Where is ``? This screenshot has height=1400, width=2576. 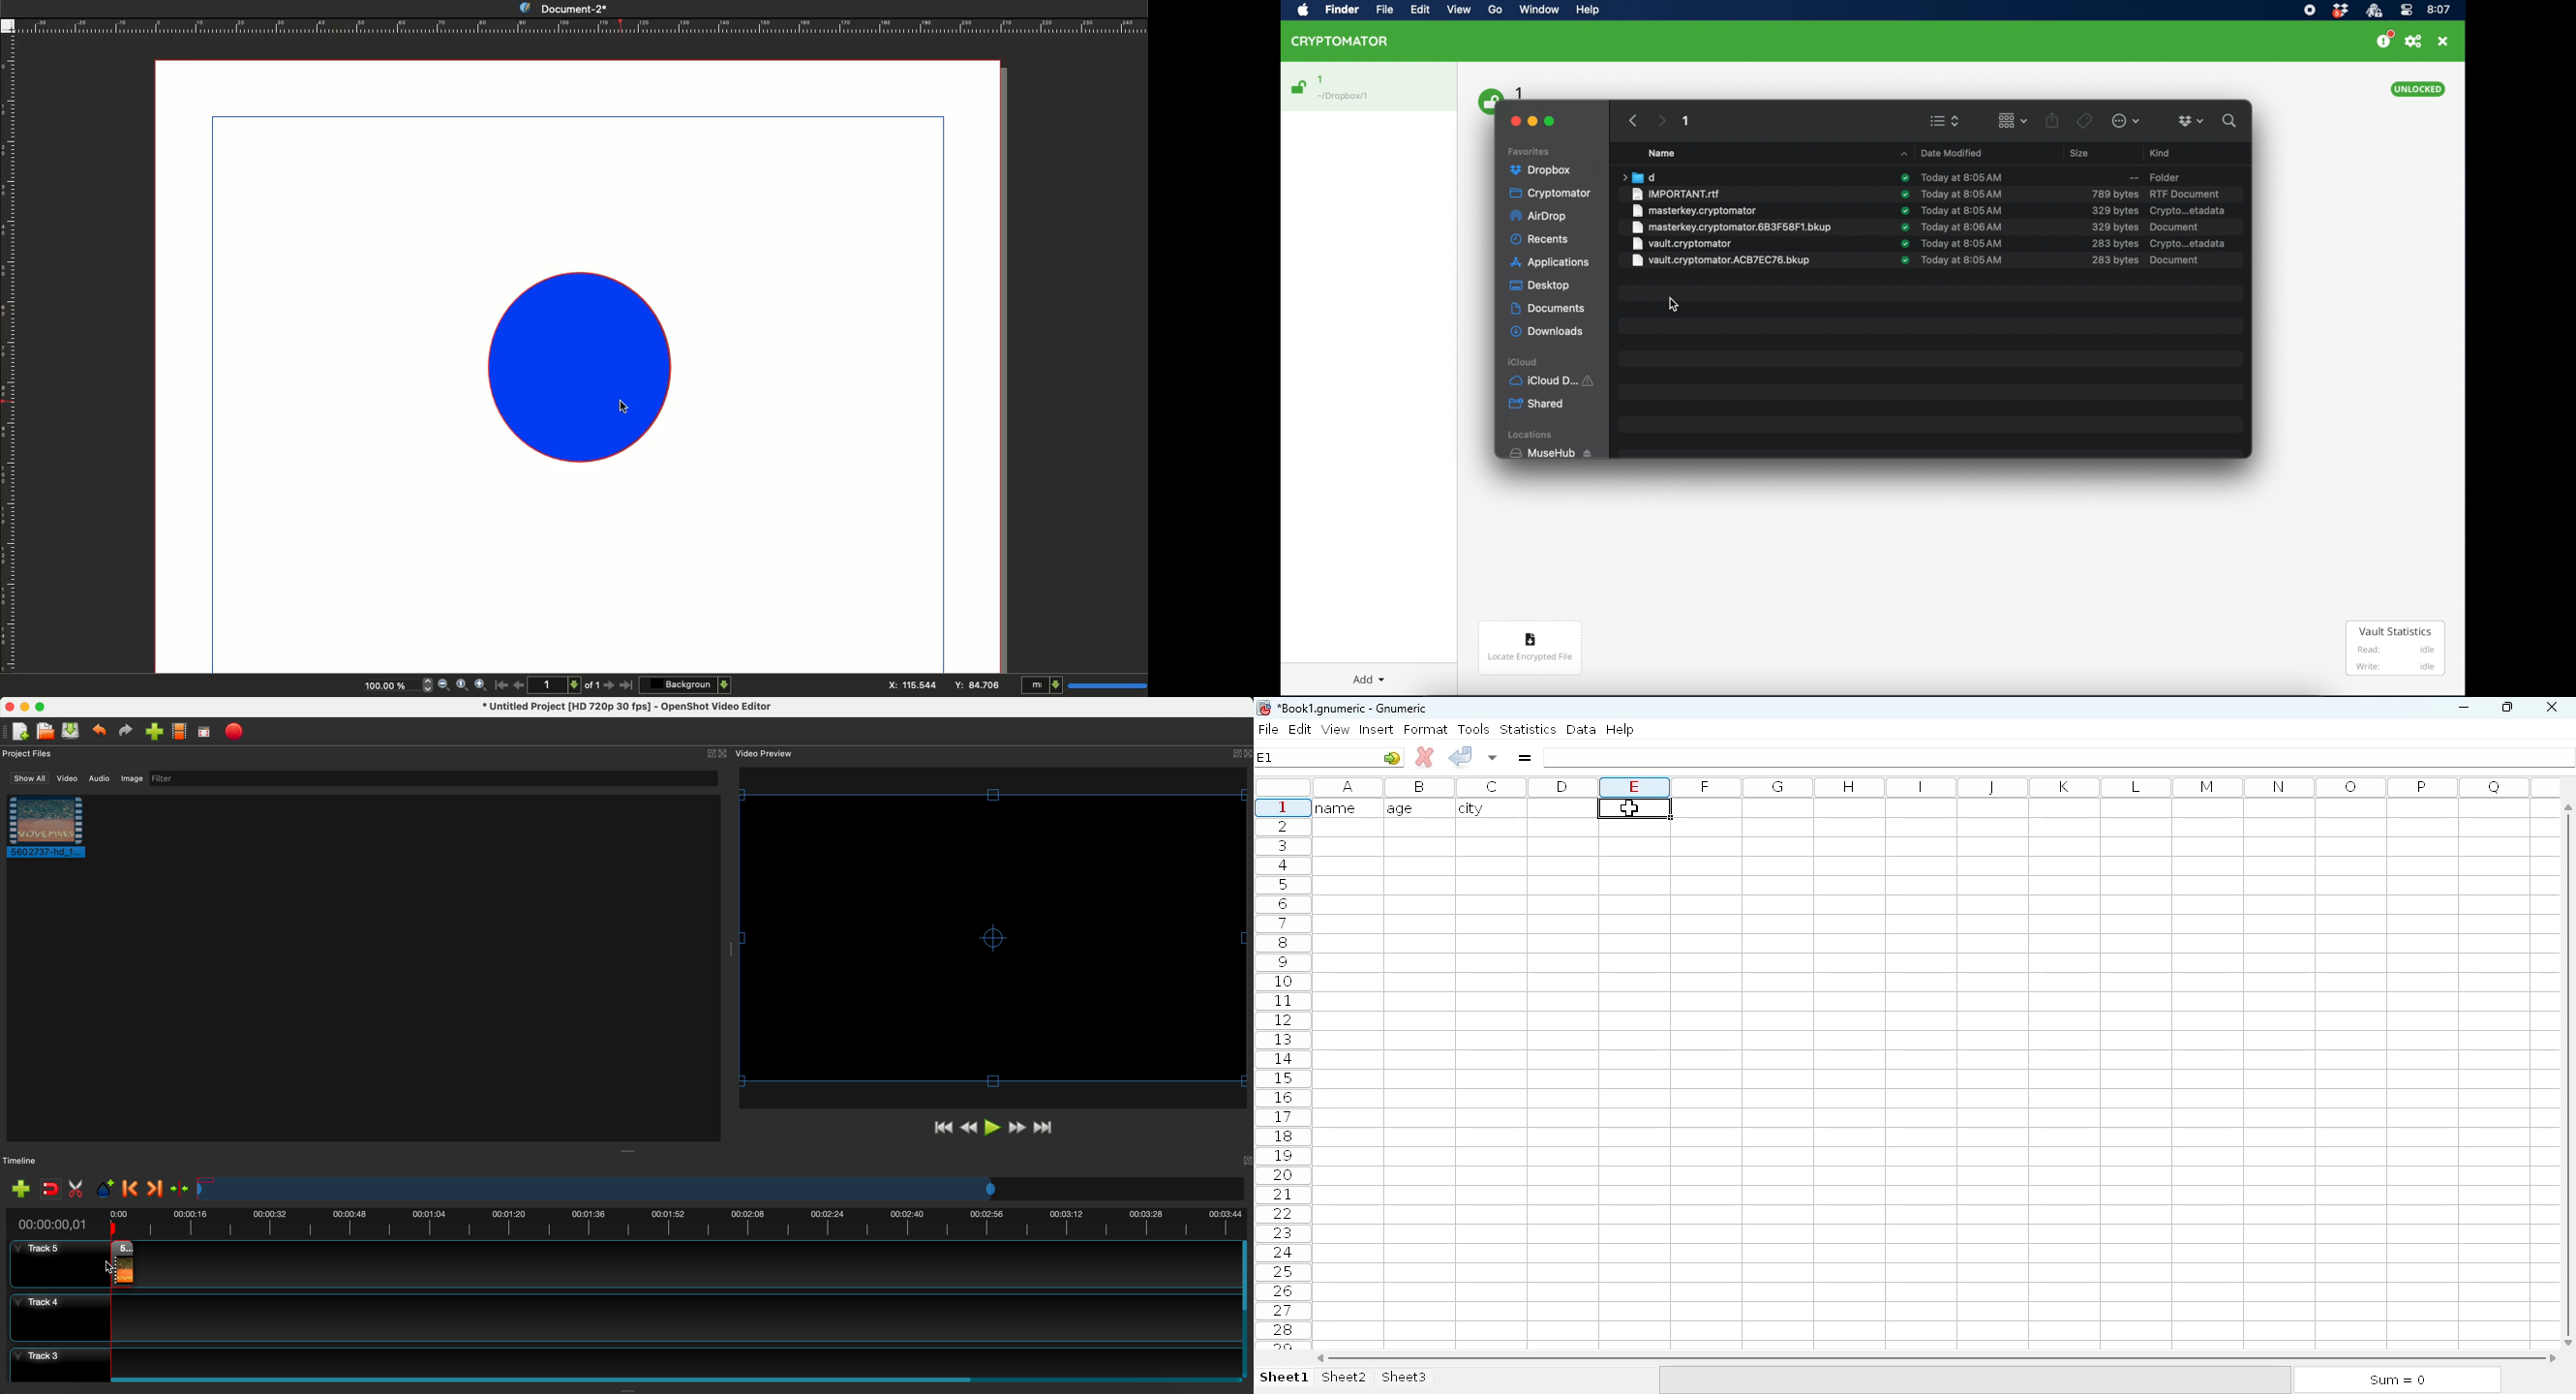
 is located at coordinates (1905, 227).